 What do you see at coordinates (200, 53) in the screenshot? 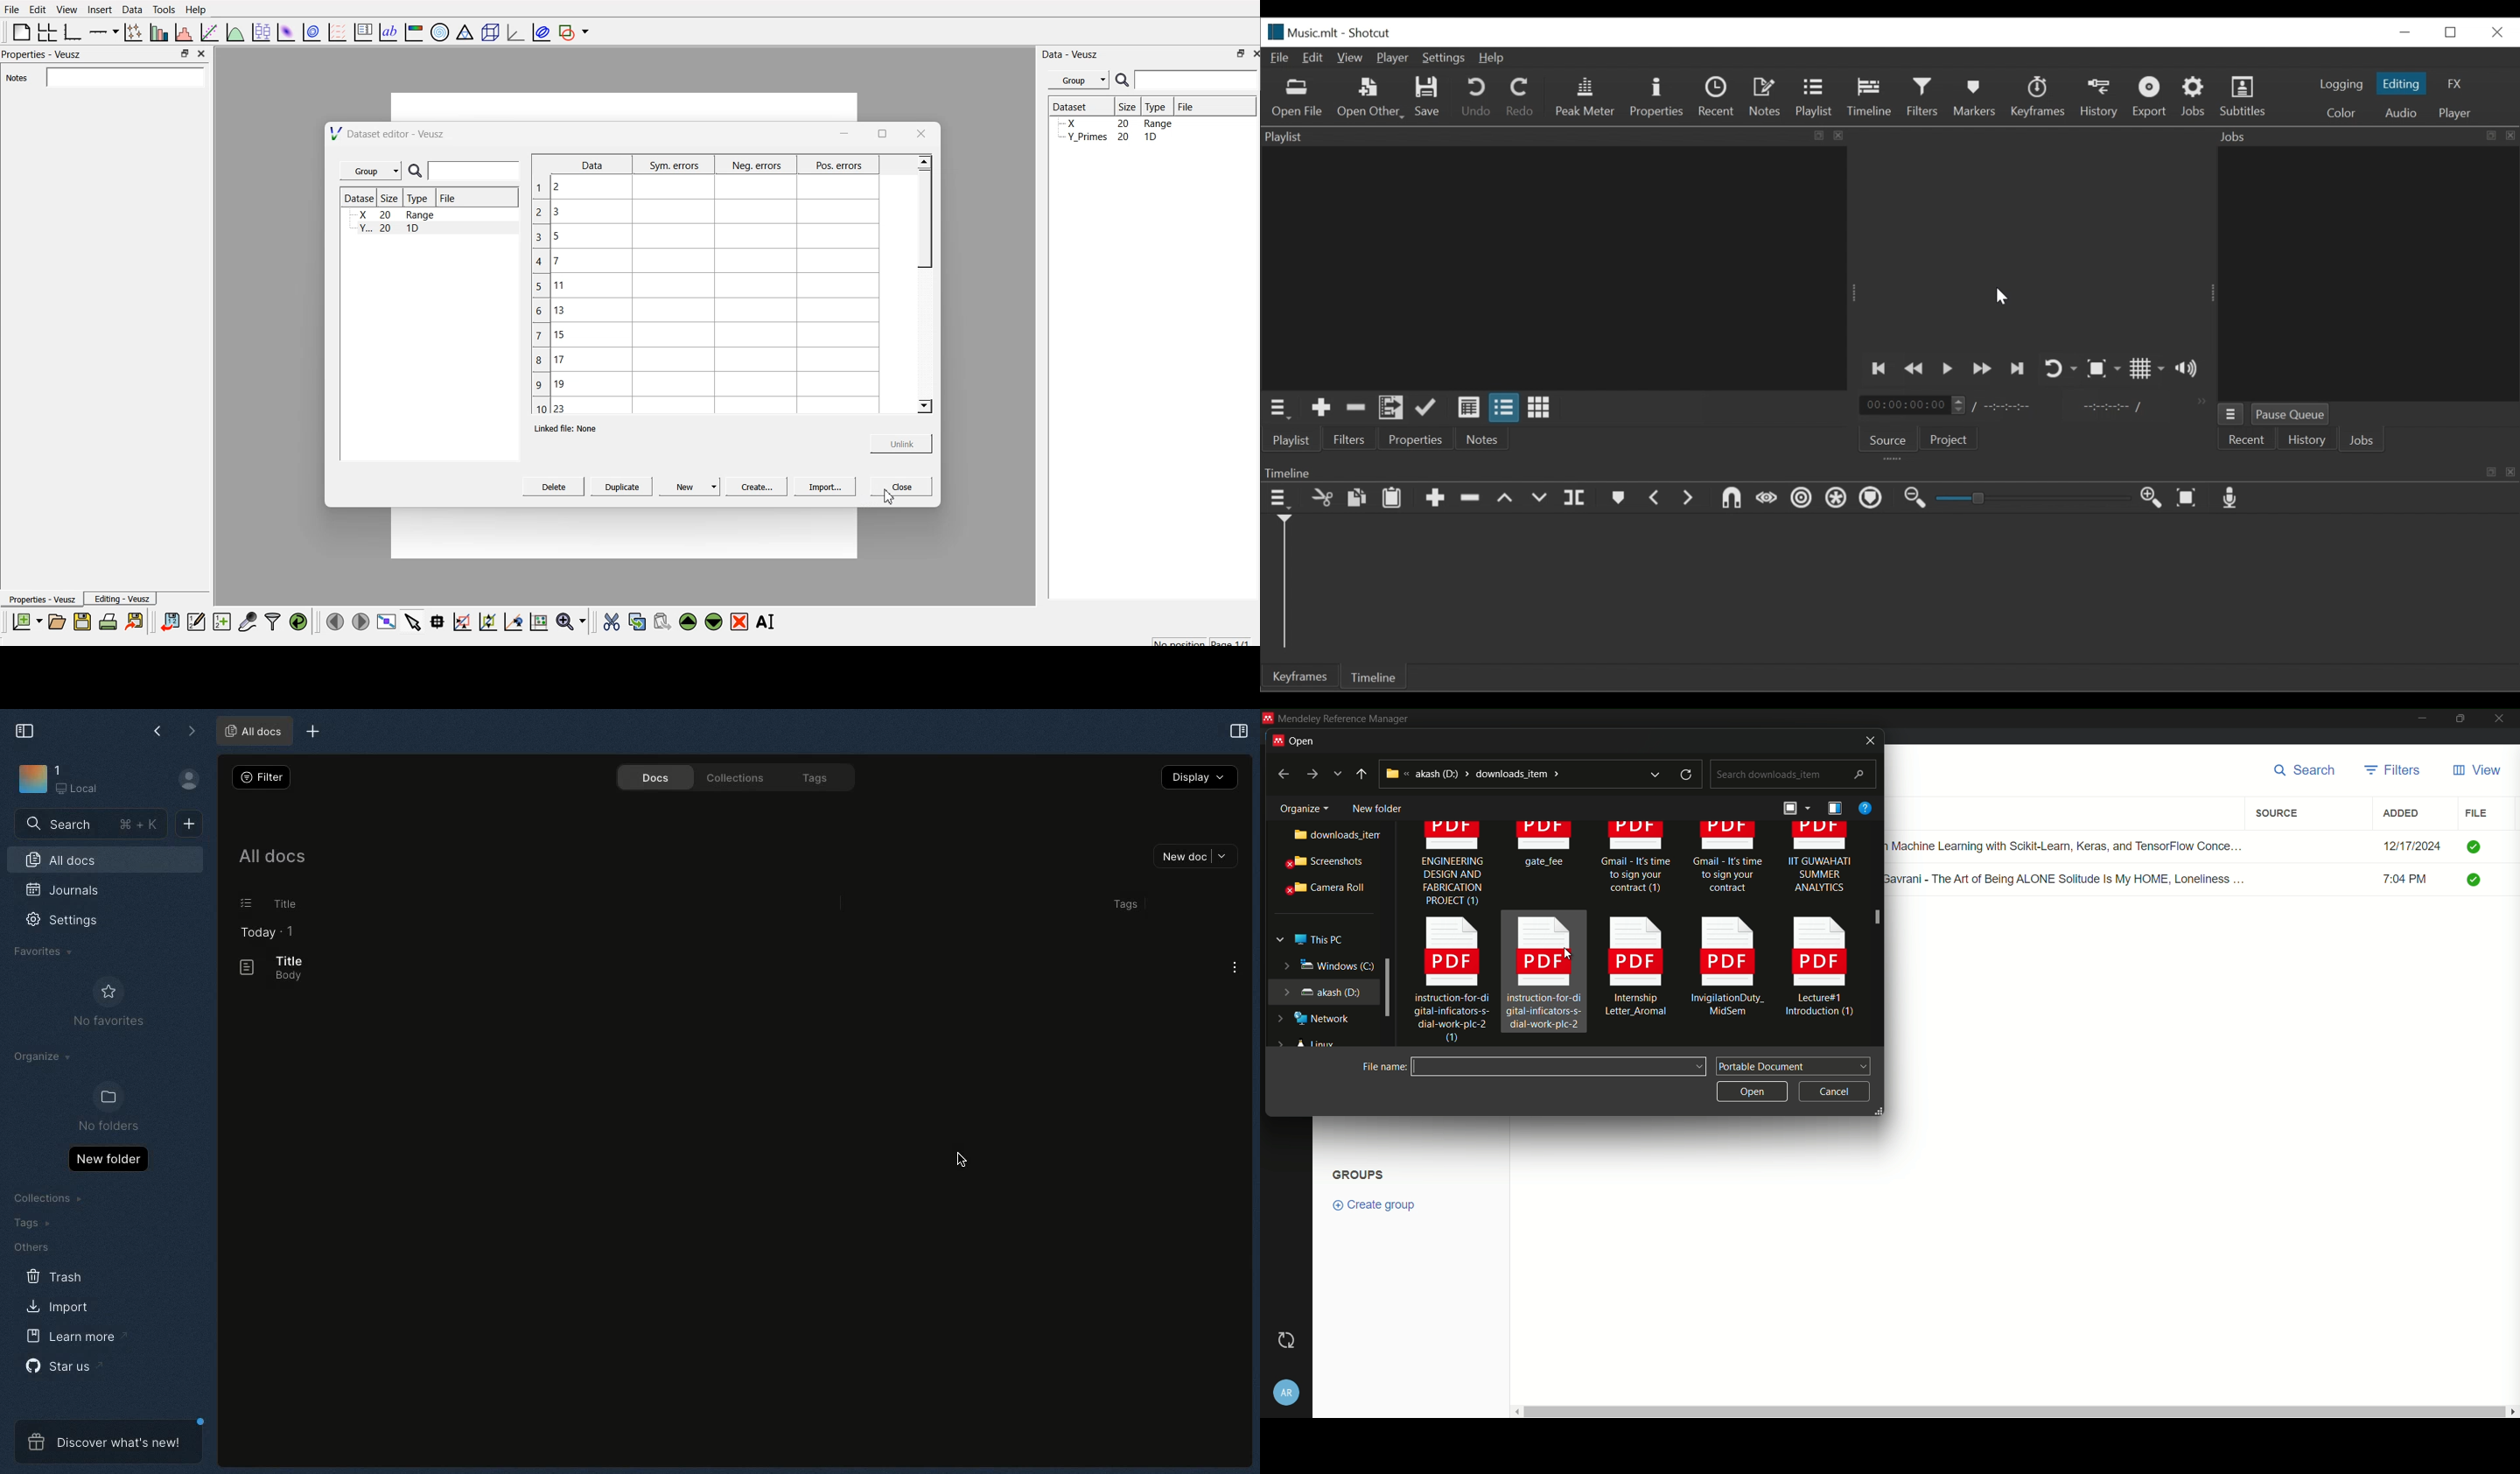
I see `close` at bounding box center [200, 53].